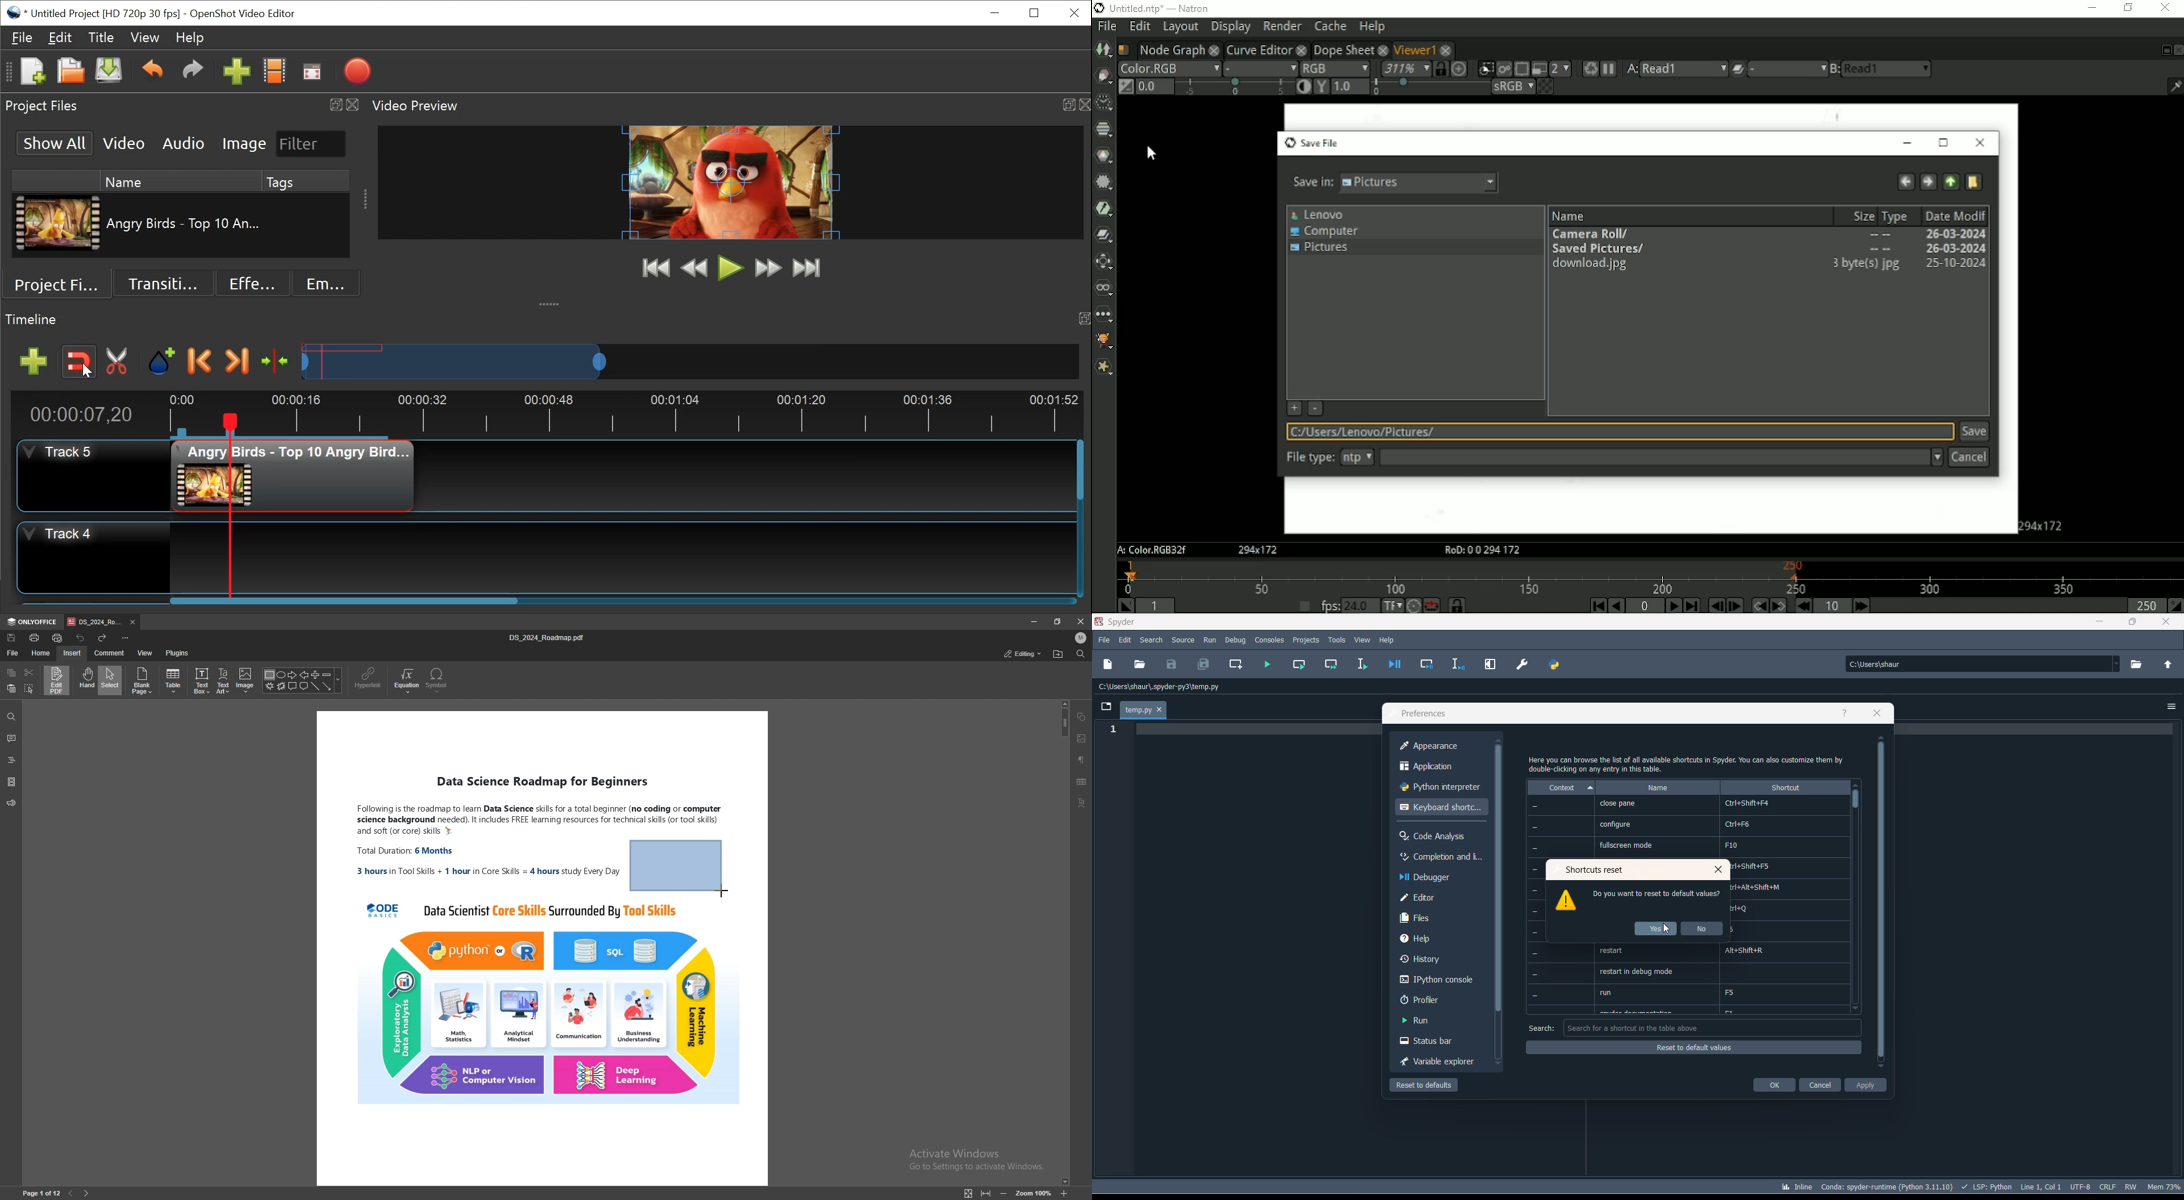  I want to click on Zoom Slider, so click(691, 361).